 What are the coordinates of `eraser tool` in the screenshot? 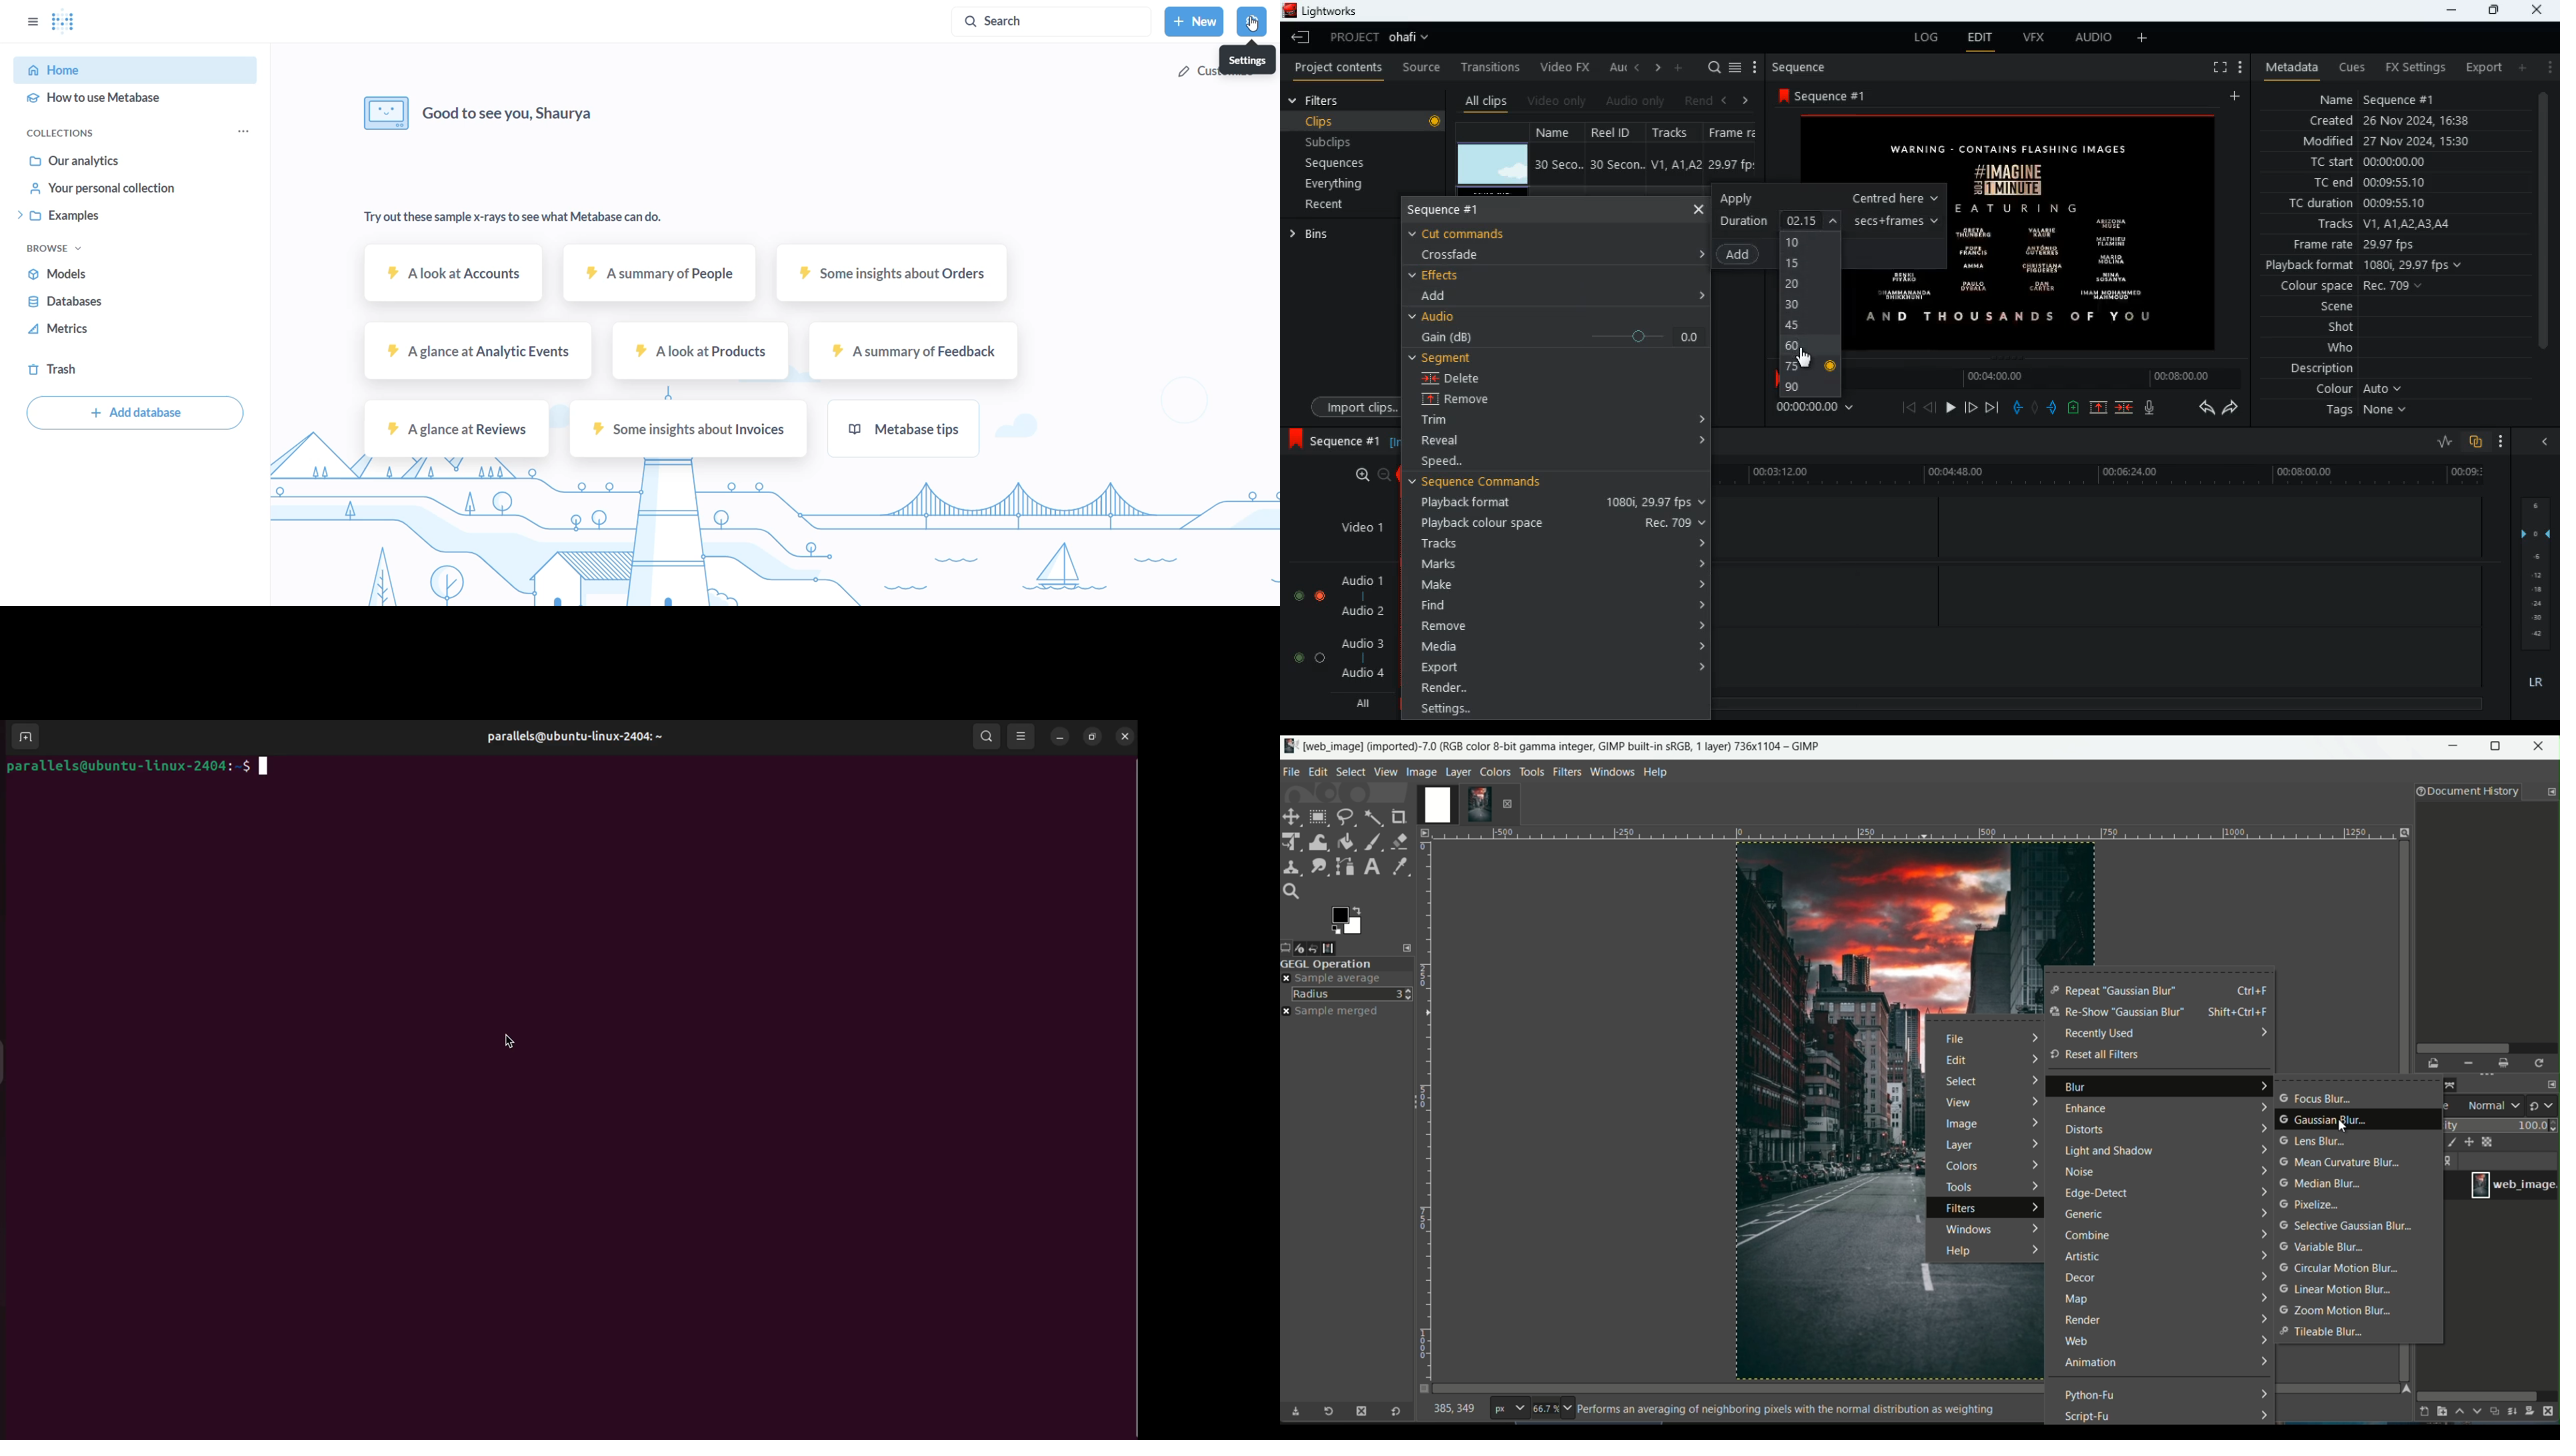 It's located at (1401, 839).